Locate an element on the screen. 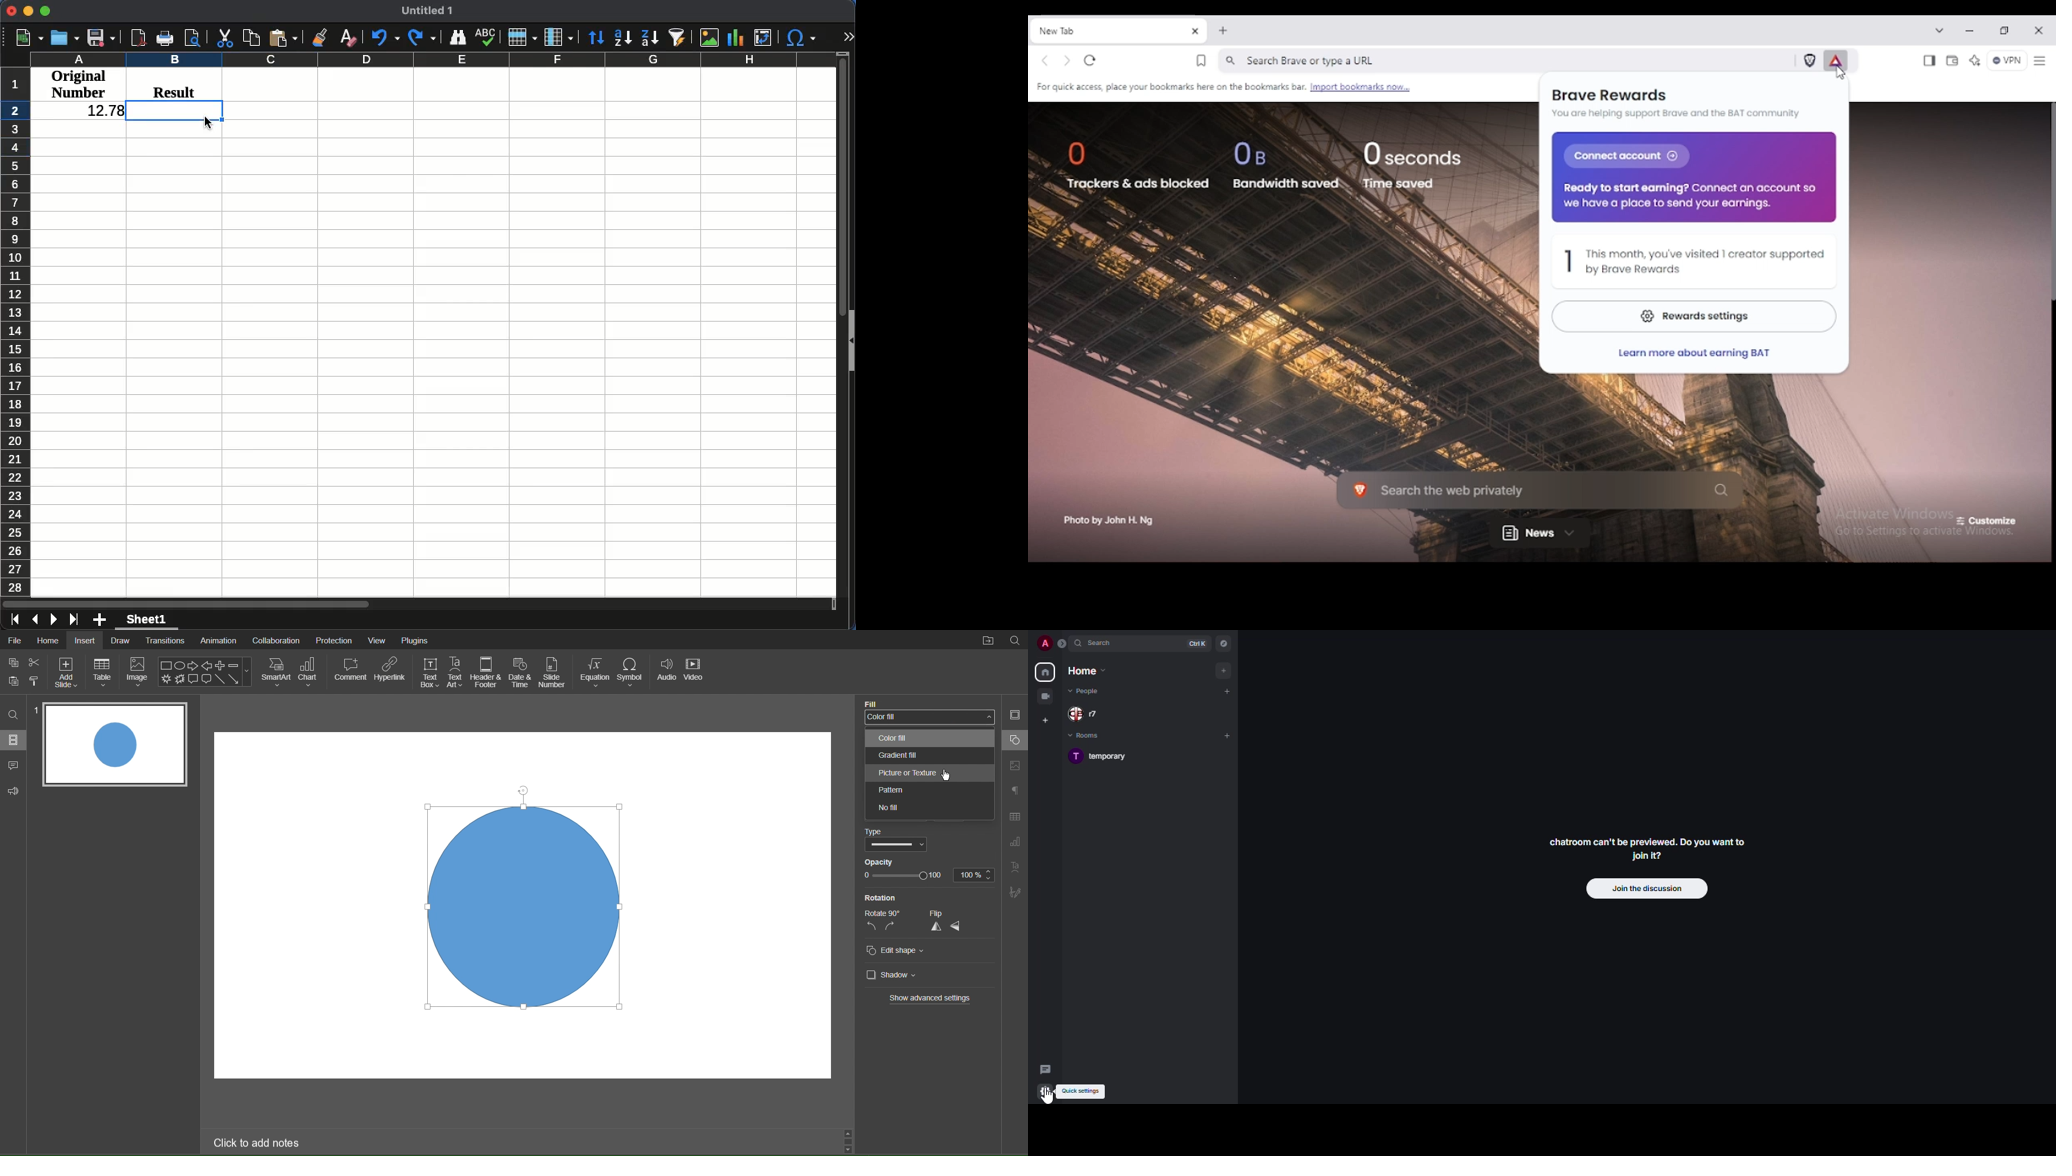  decending  is located at coordinates (650, 40).